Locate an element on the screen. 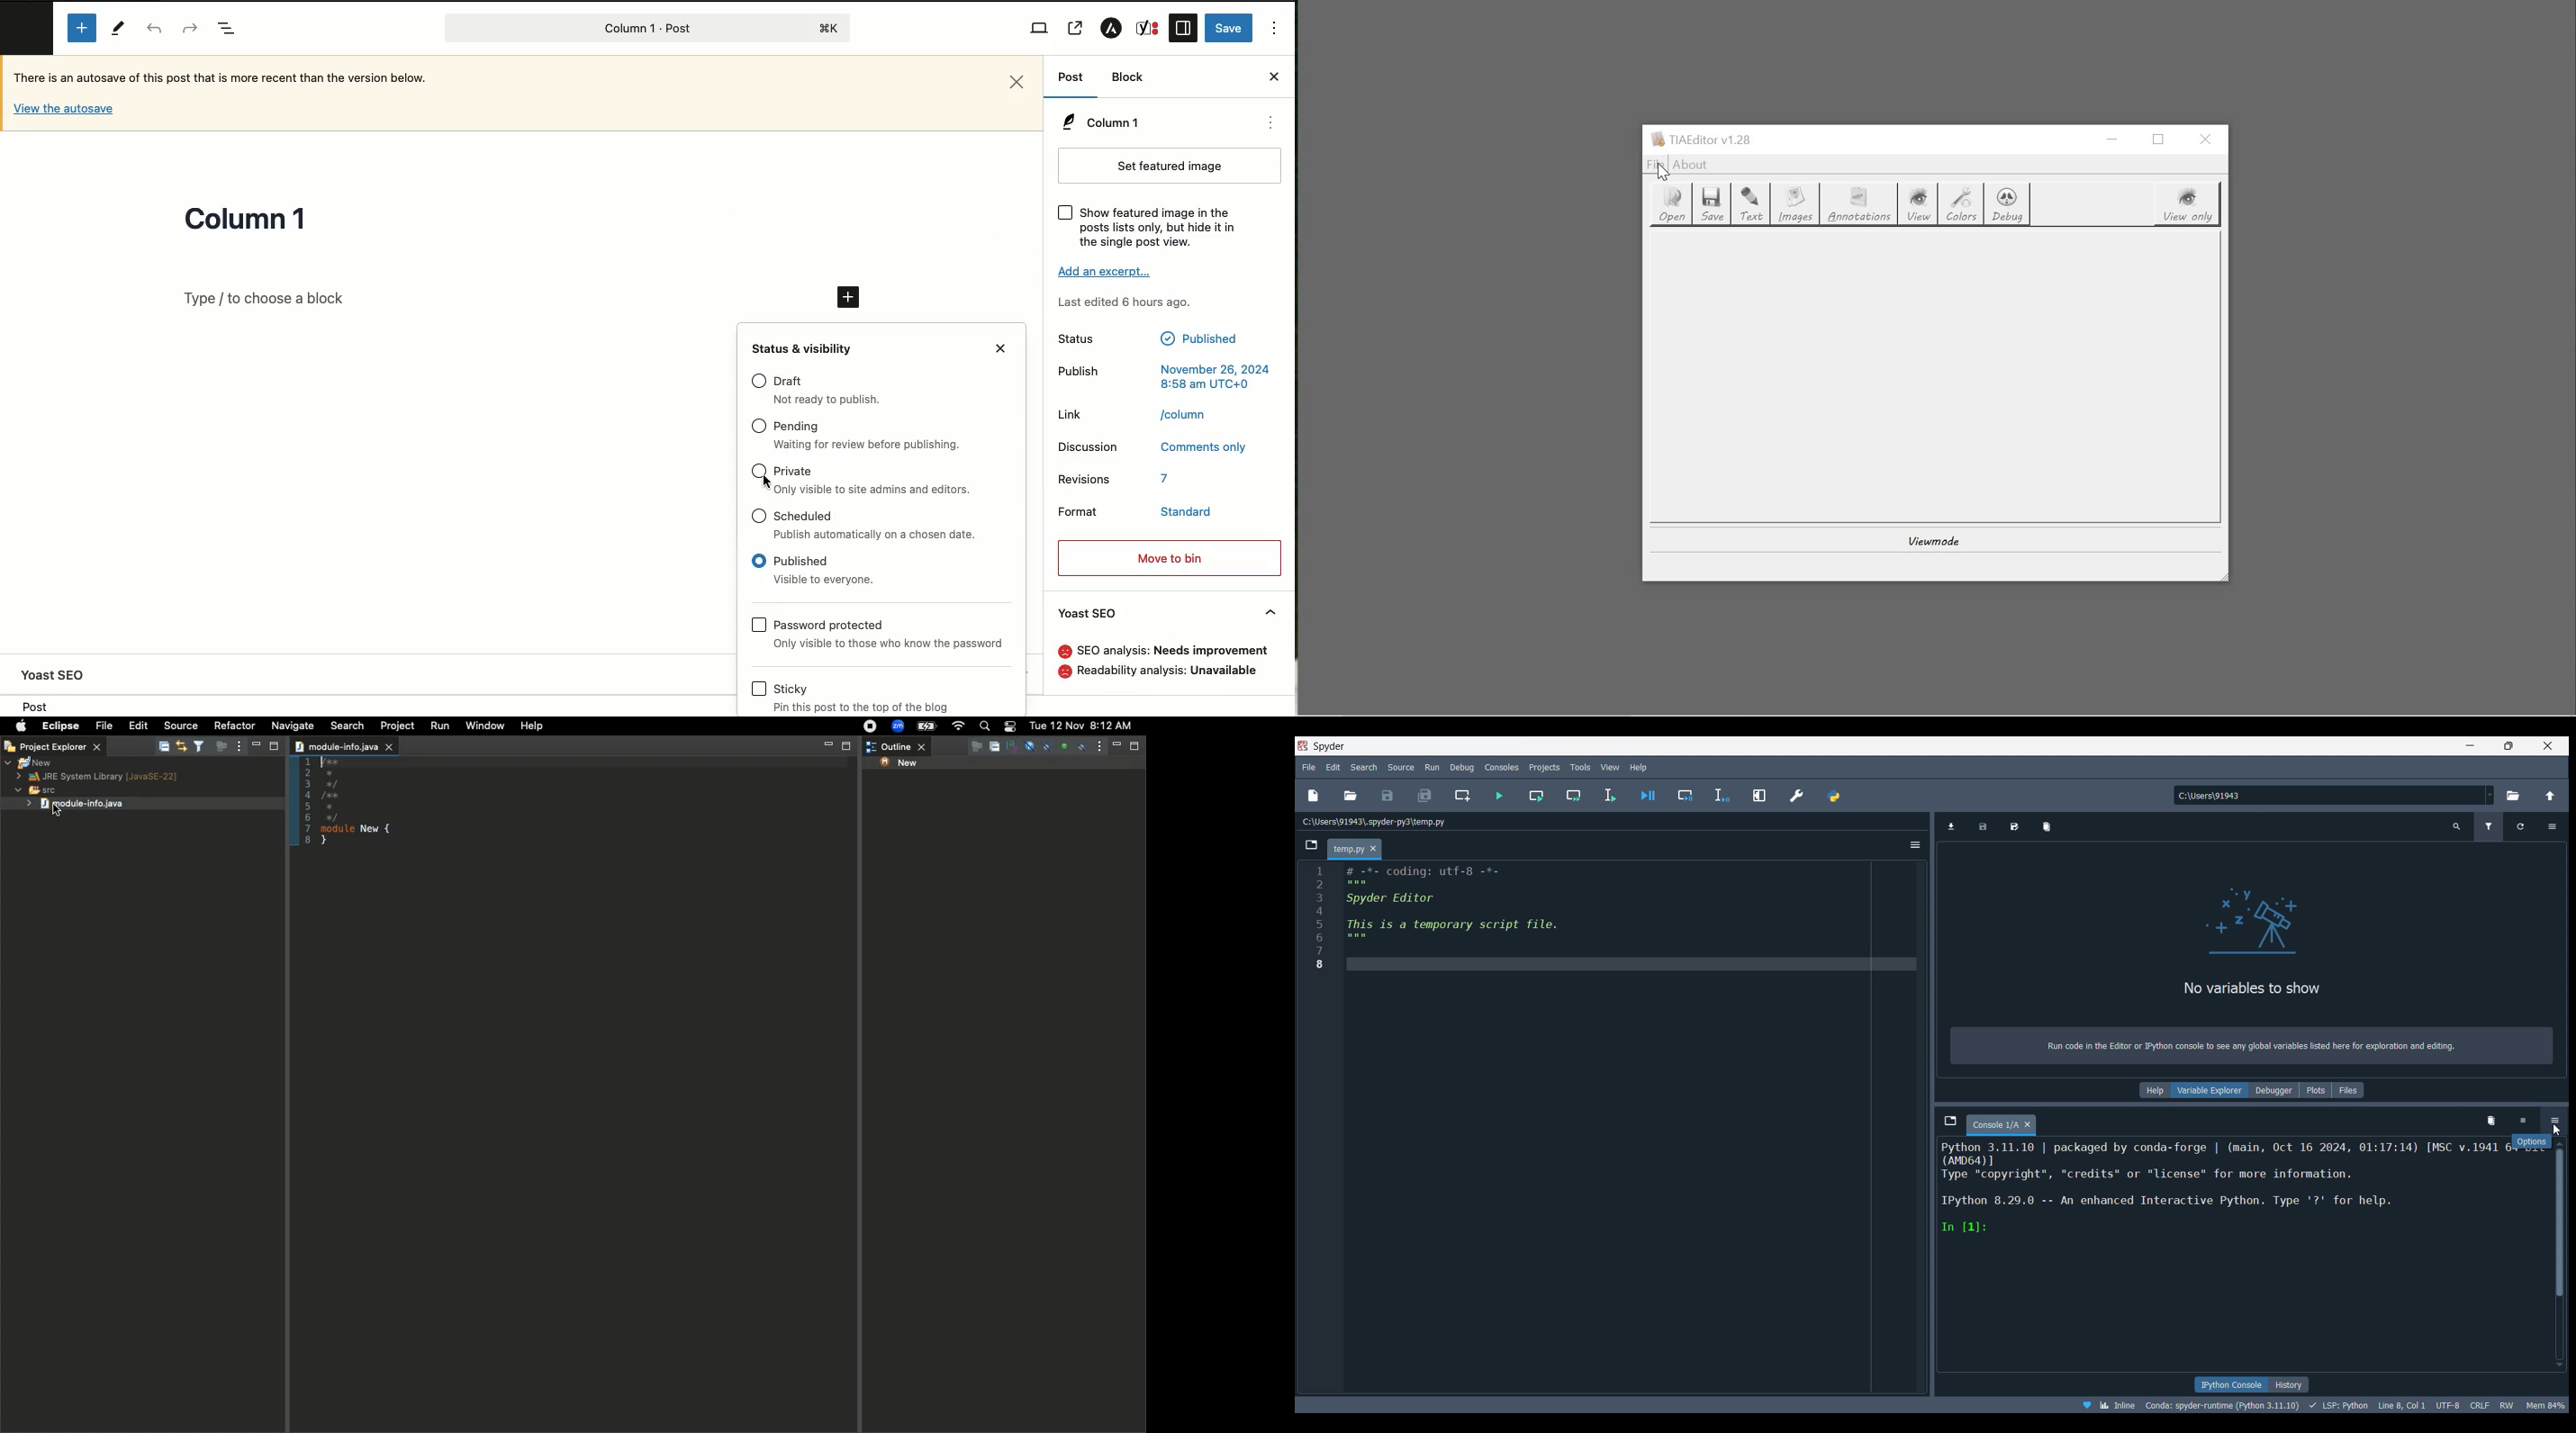  Debug file is located at coordinates (1648, 795).